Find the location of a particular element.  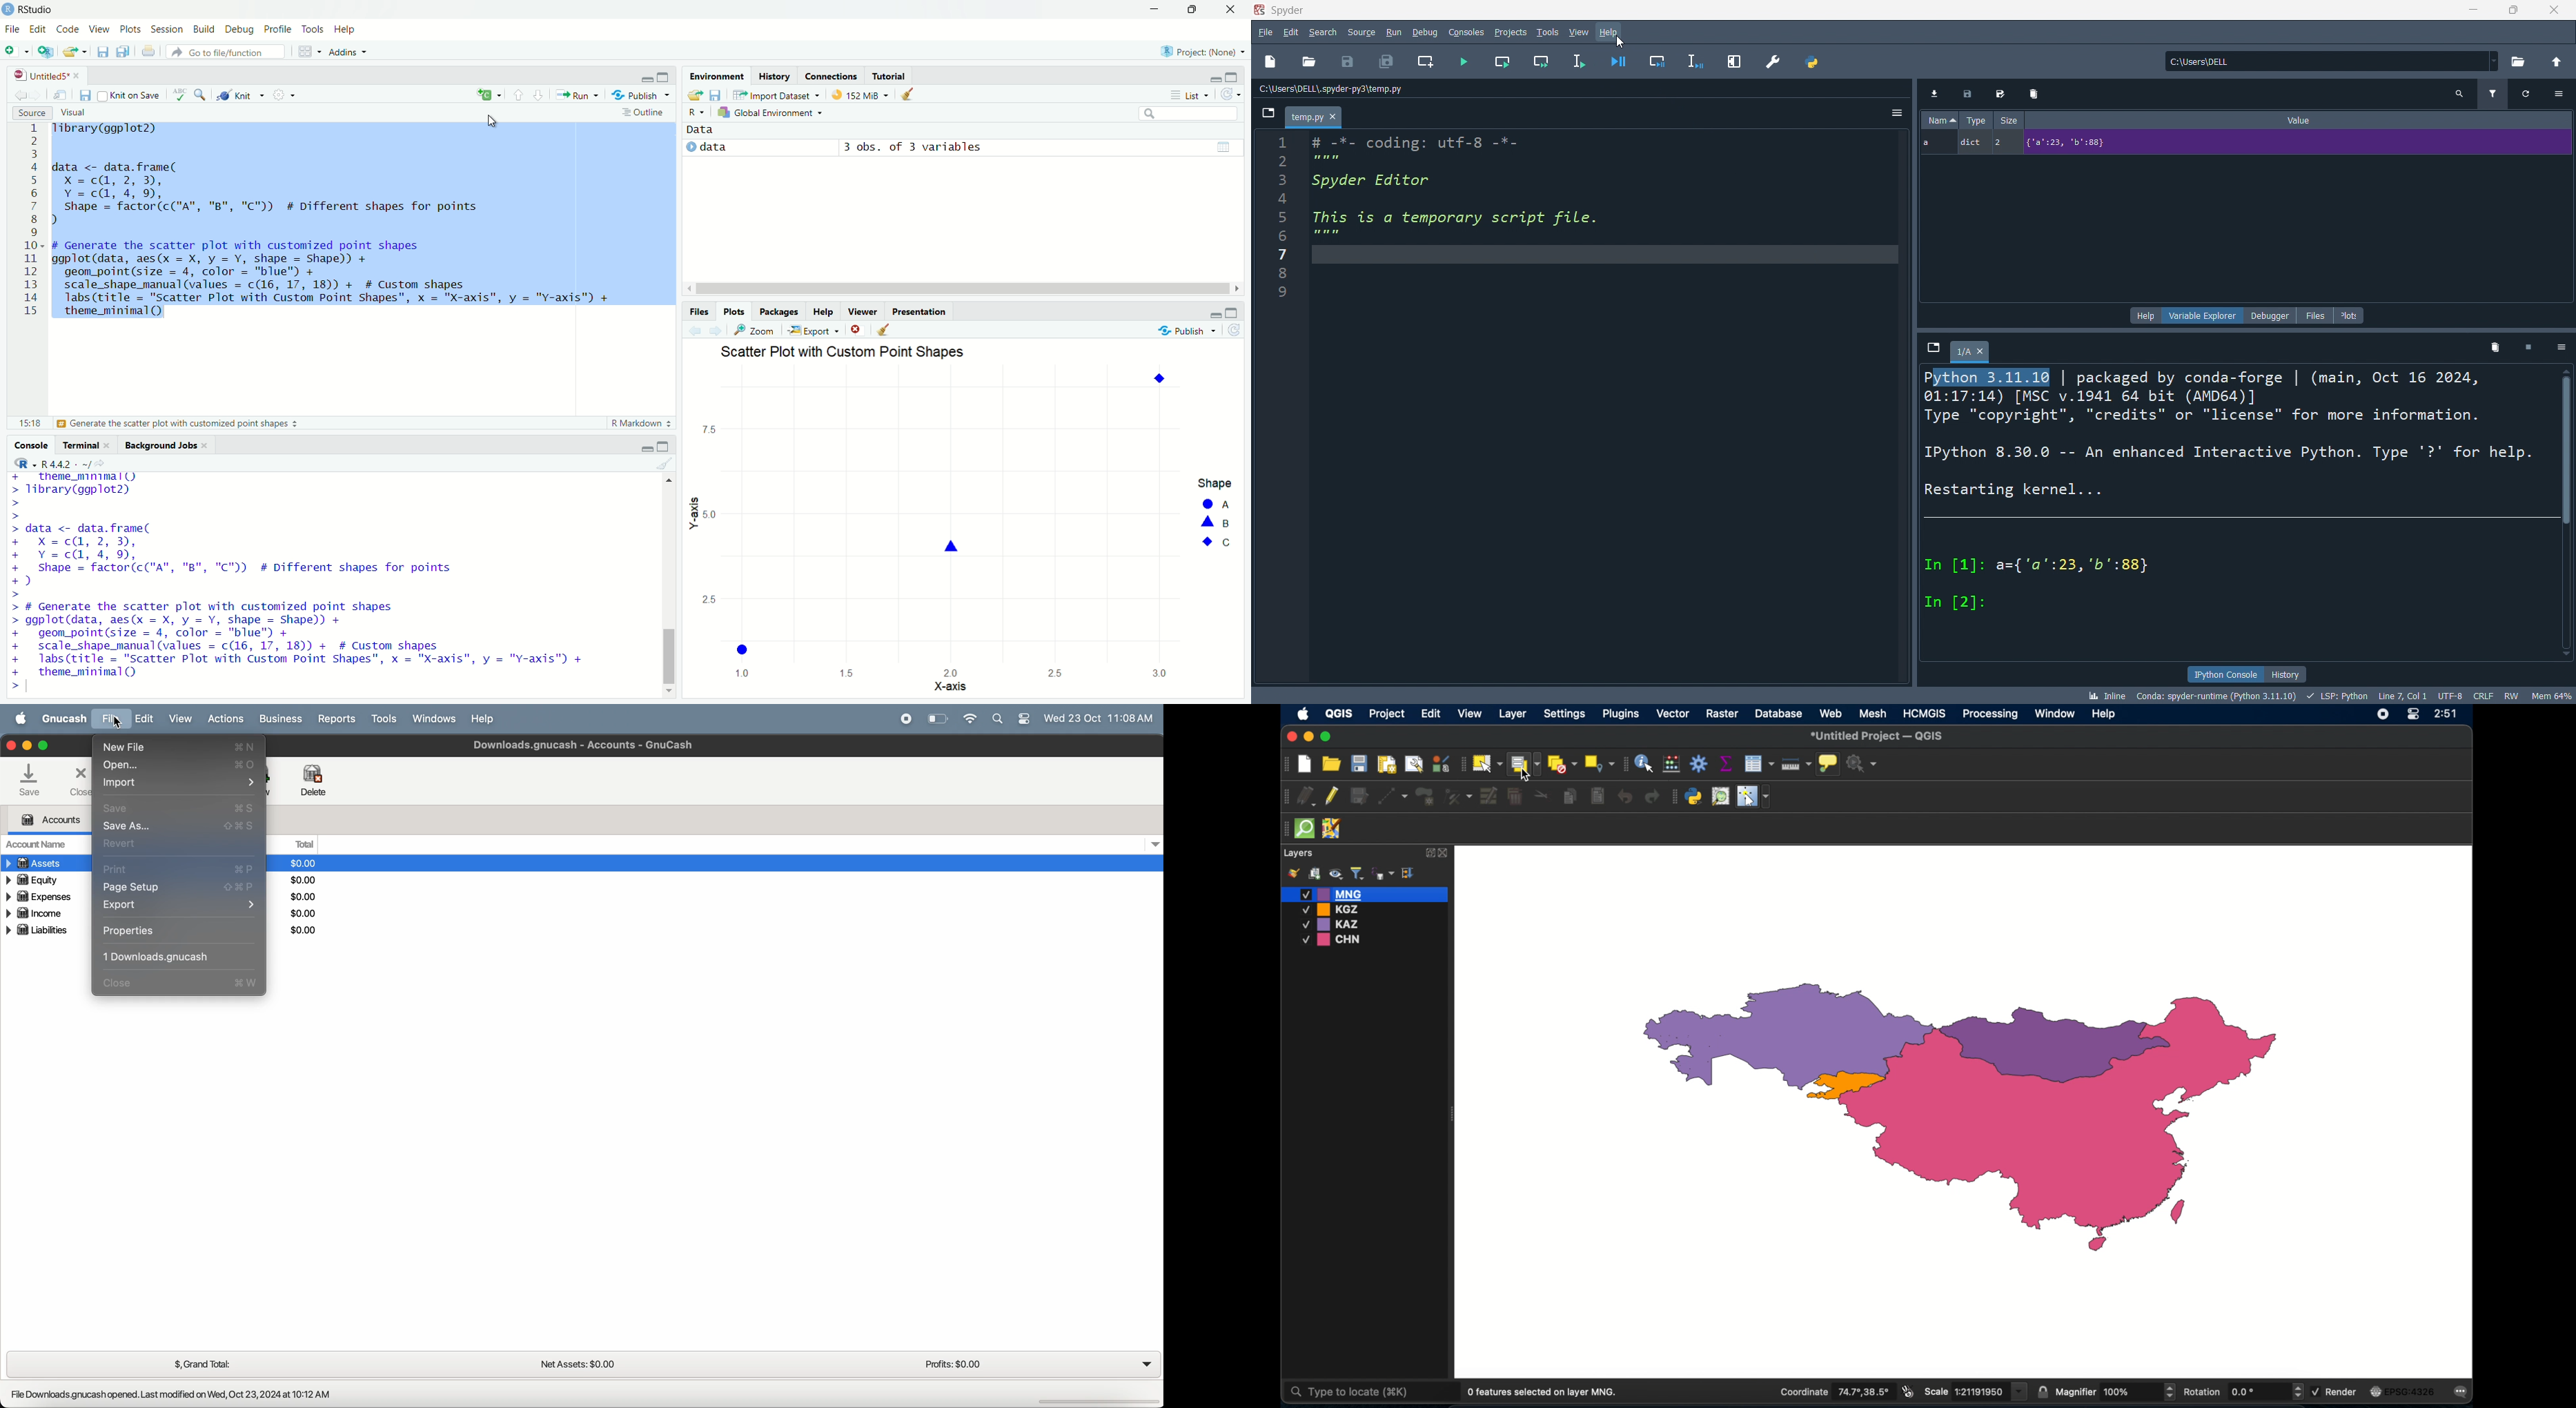

web is located at coordinates (1831, 713).